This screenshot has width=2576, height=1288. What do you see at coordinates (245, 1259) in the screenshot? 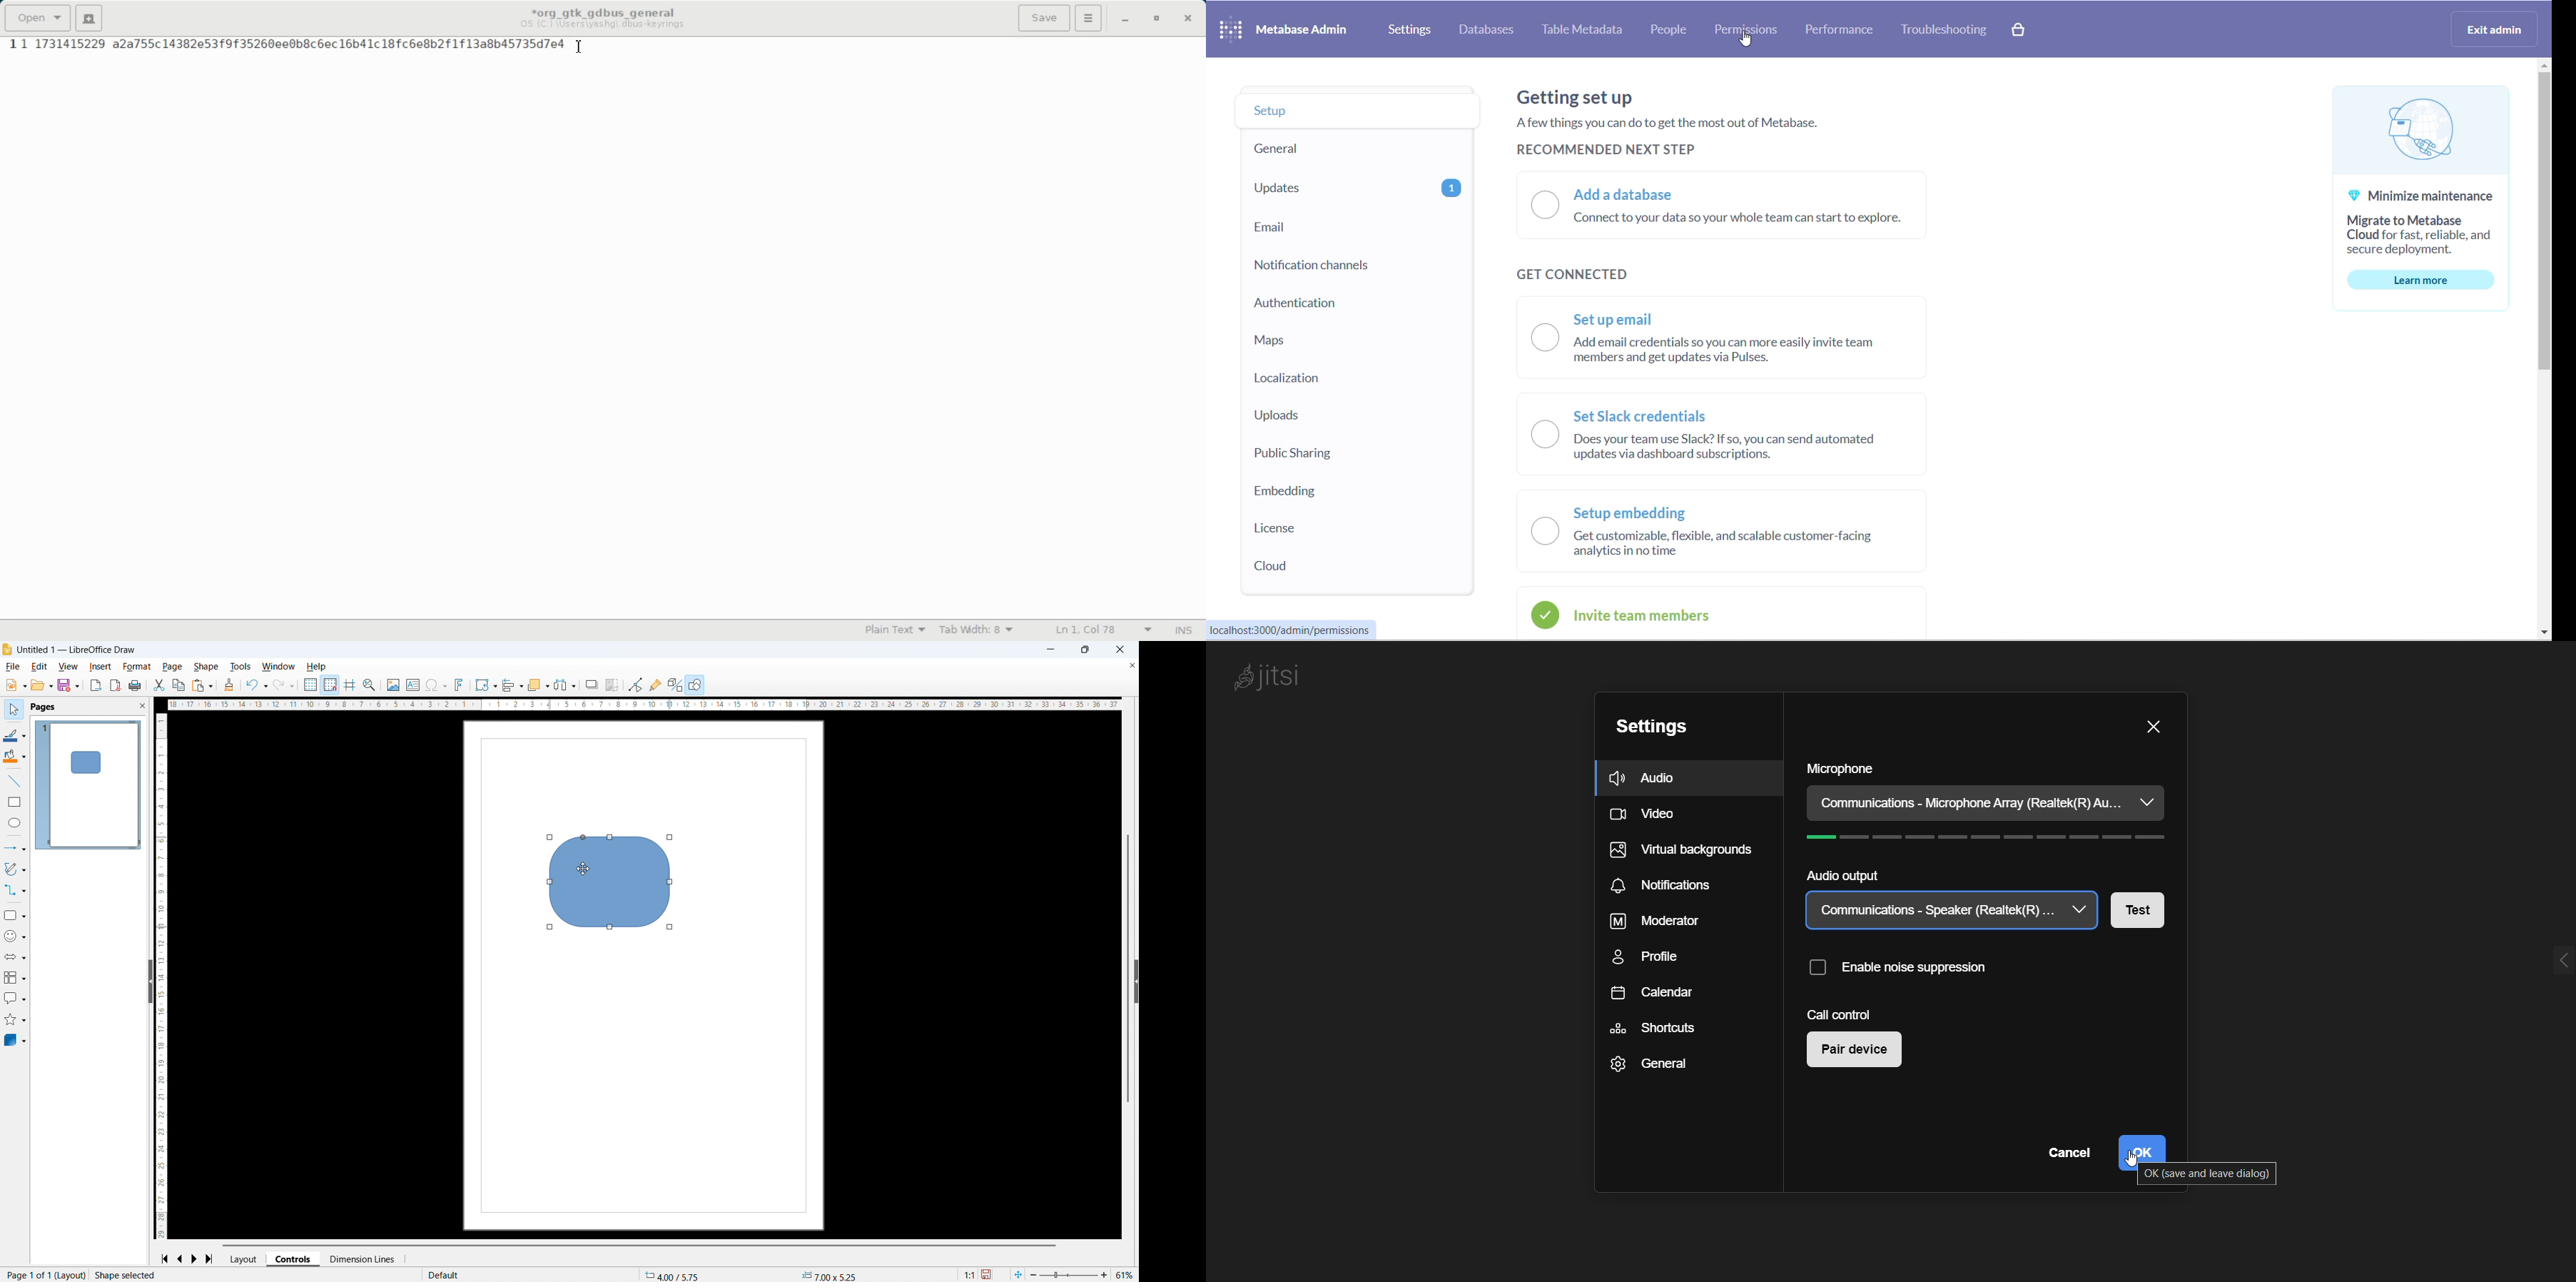
I see `Layout ` at bounding box center [245, 1259].